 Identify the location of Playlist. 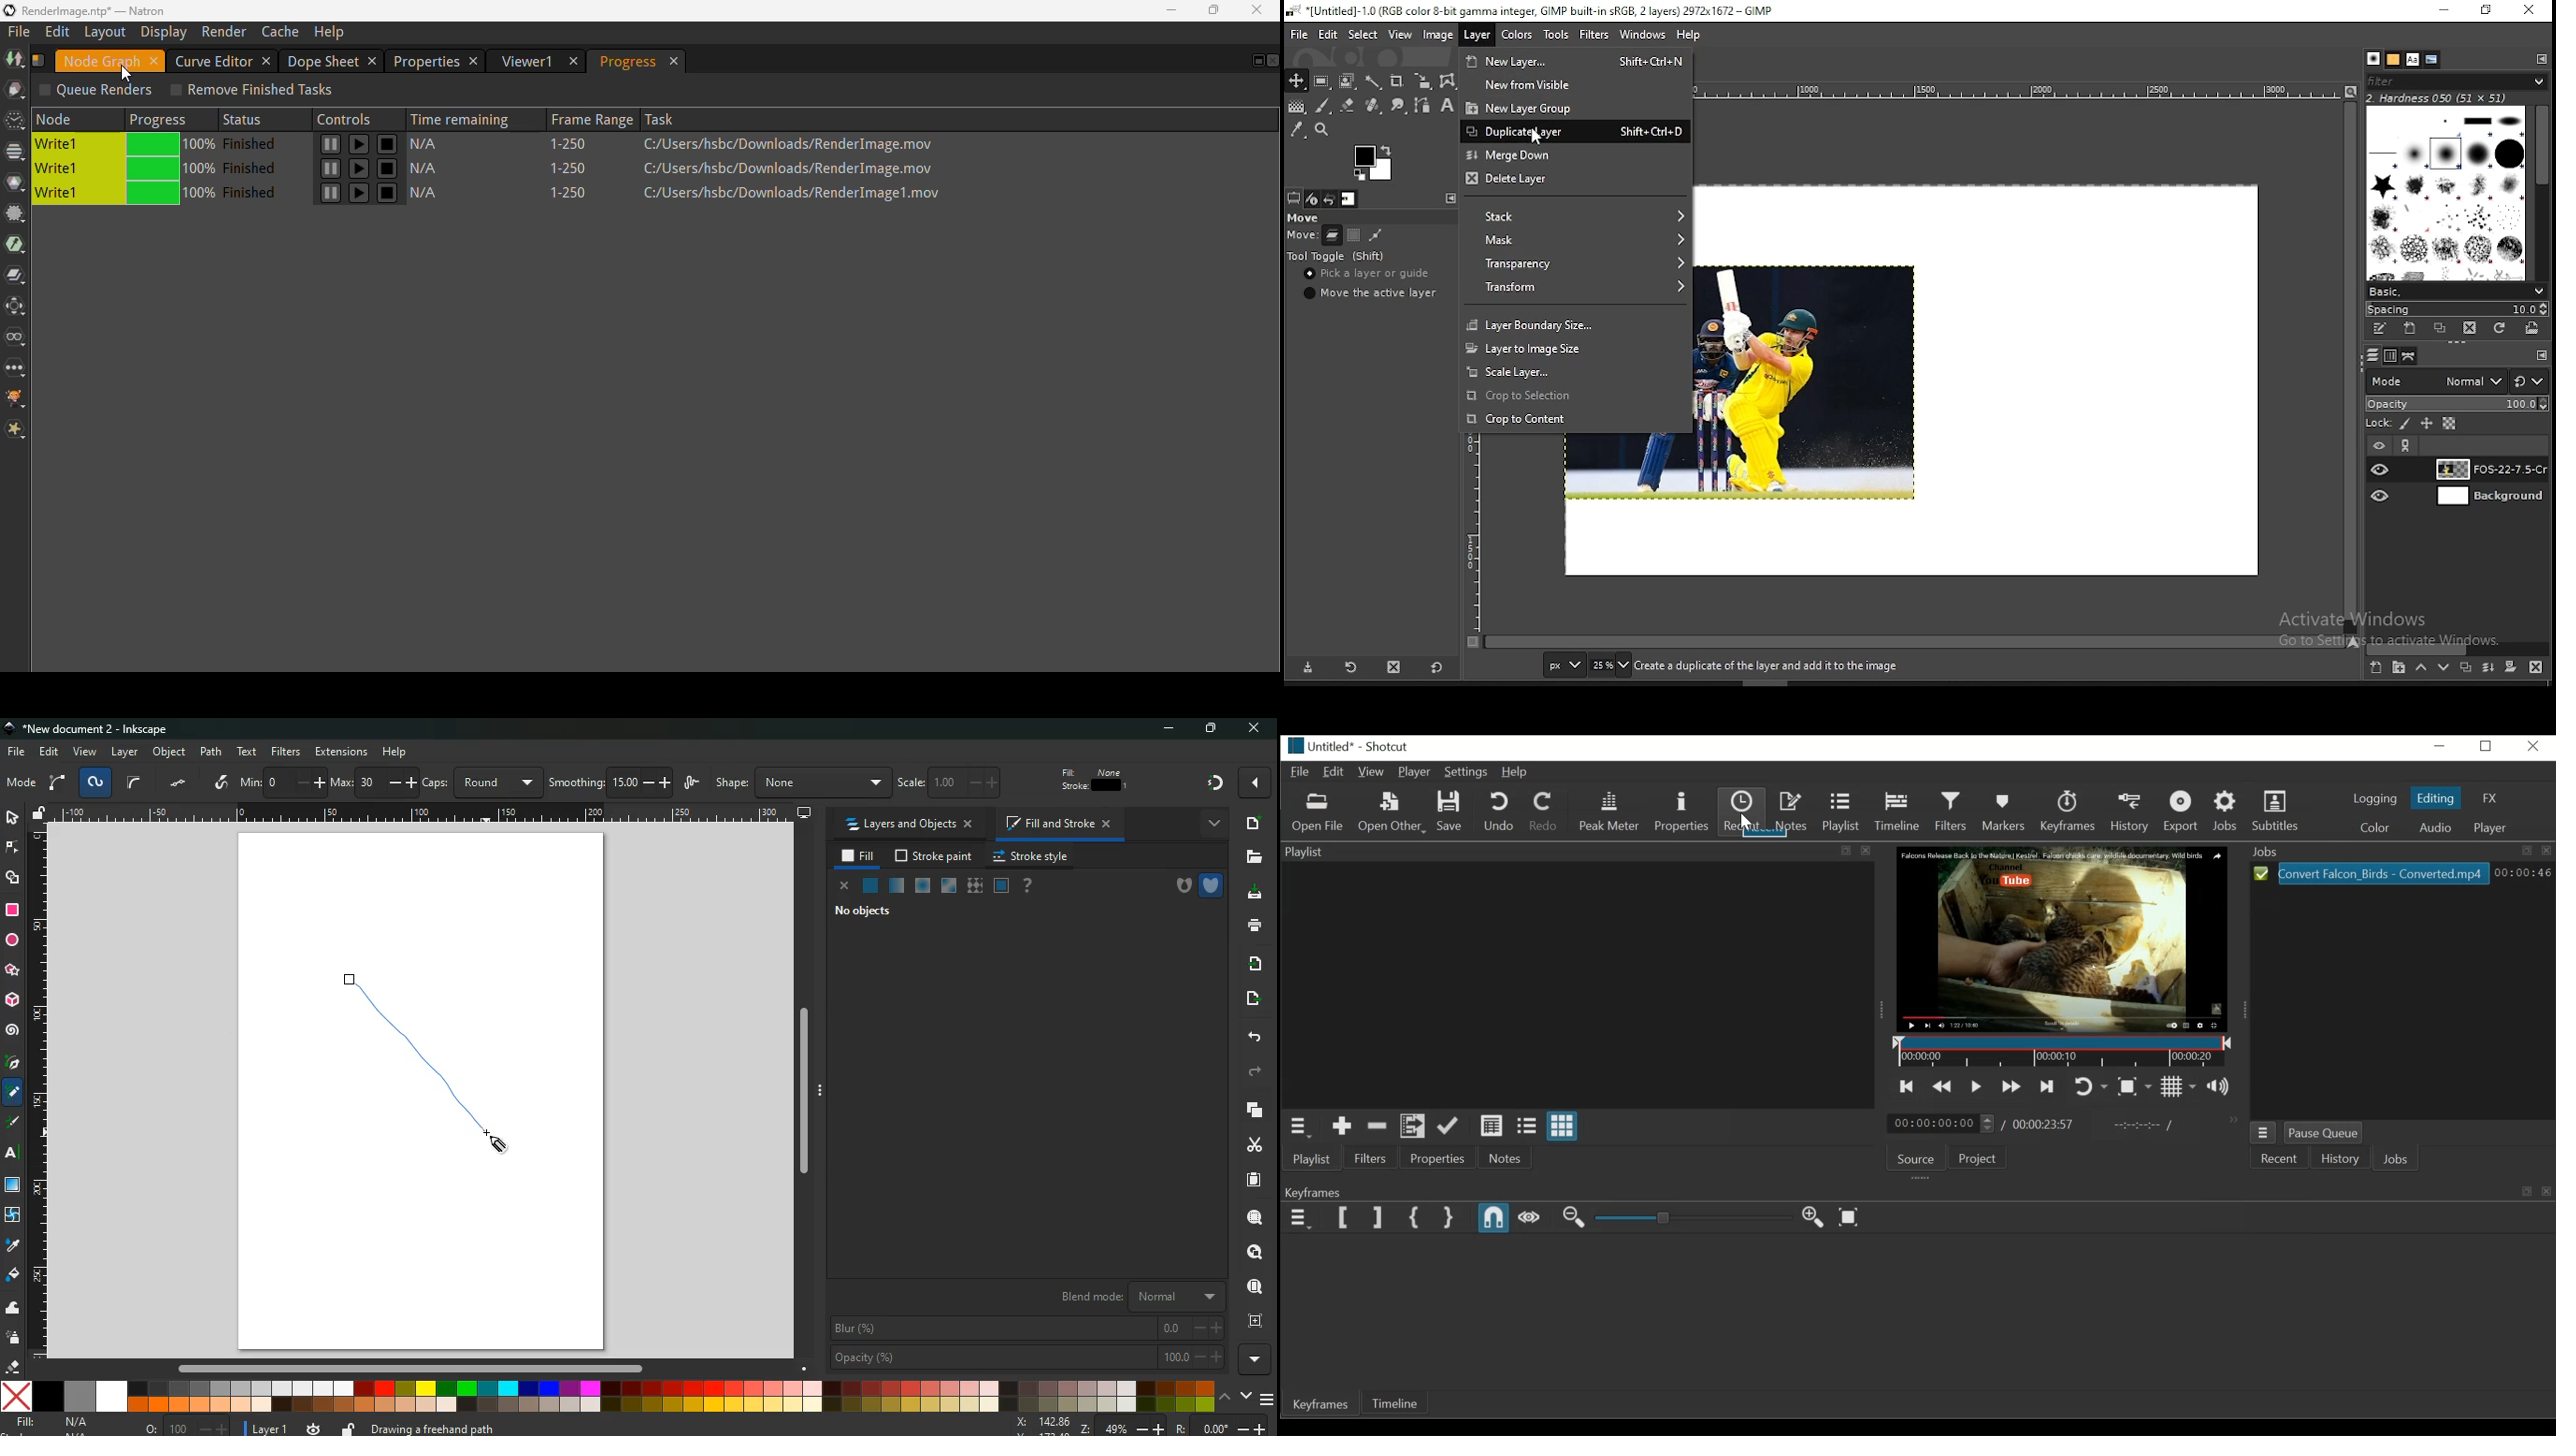
(1844, 810).